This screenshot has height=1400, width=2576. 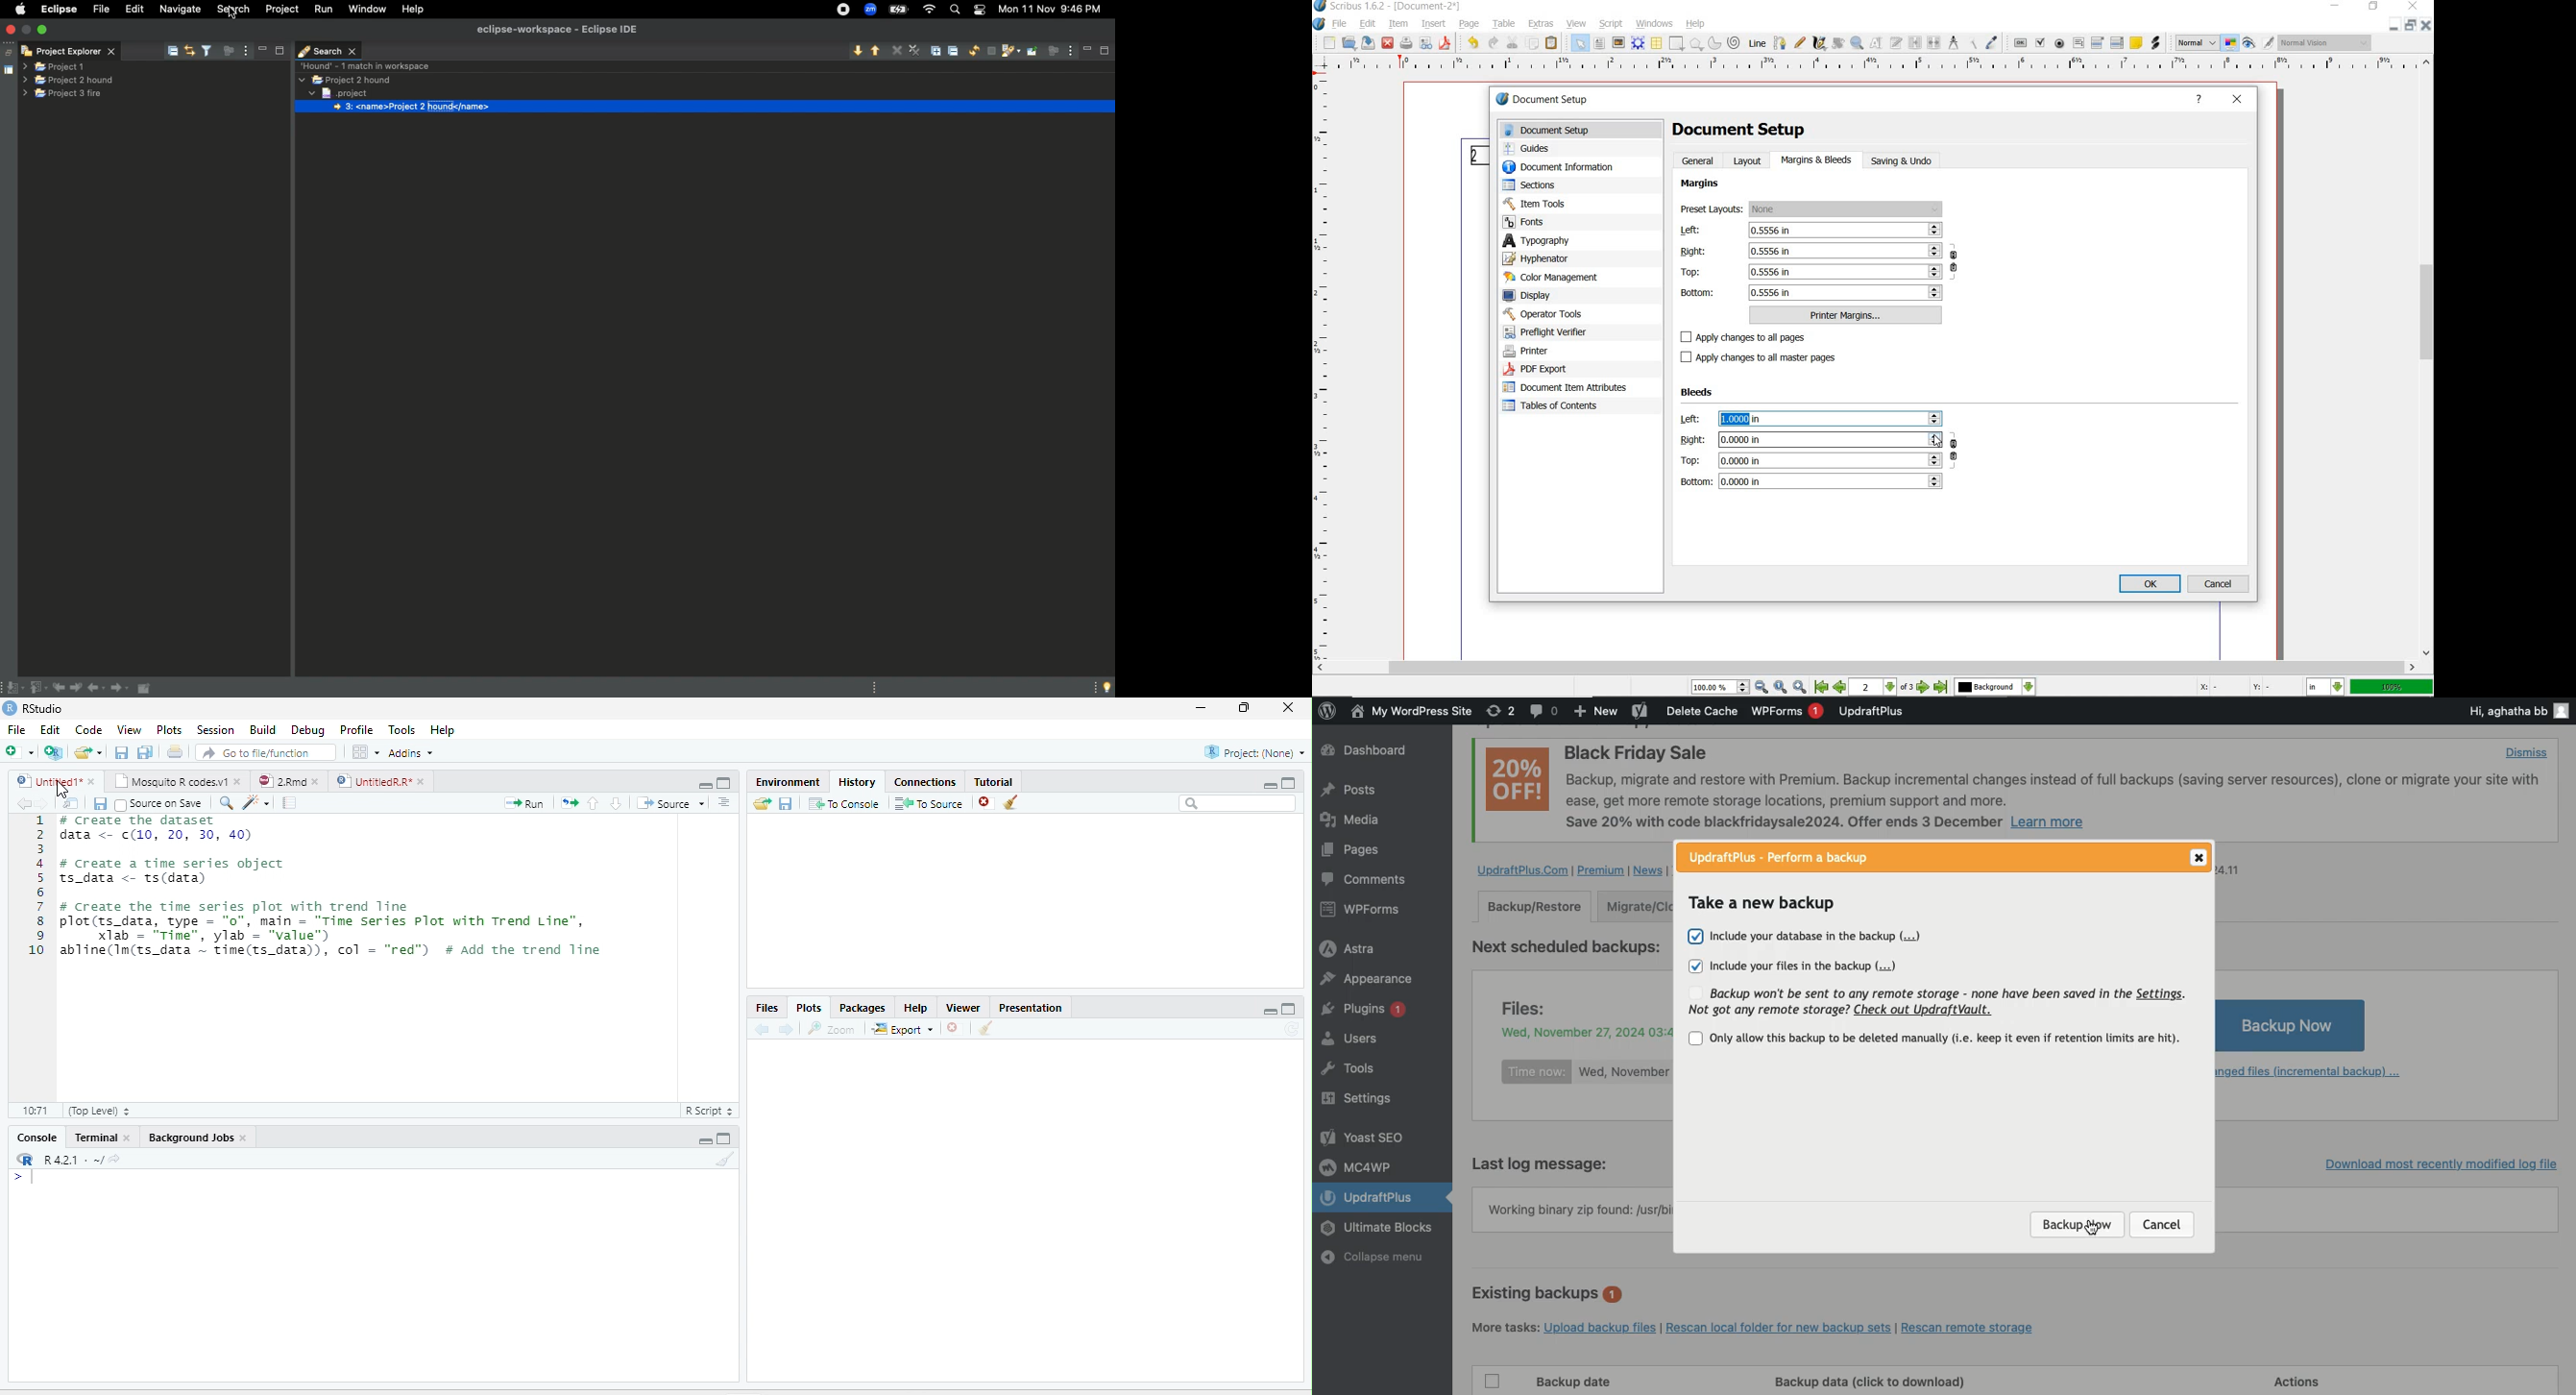 What do you see at coordinates (33, 707) in the screenshot?
I see `RStudio` at bounding box center [33, 707].